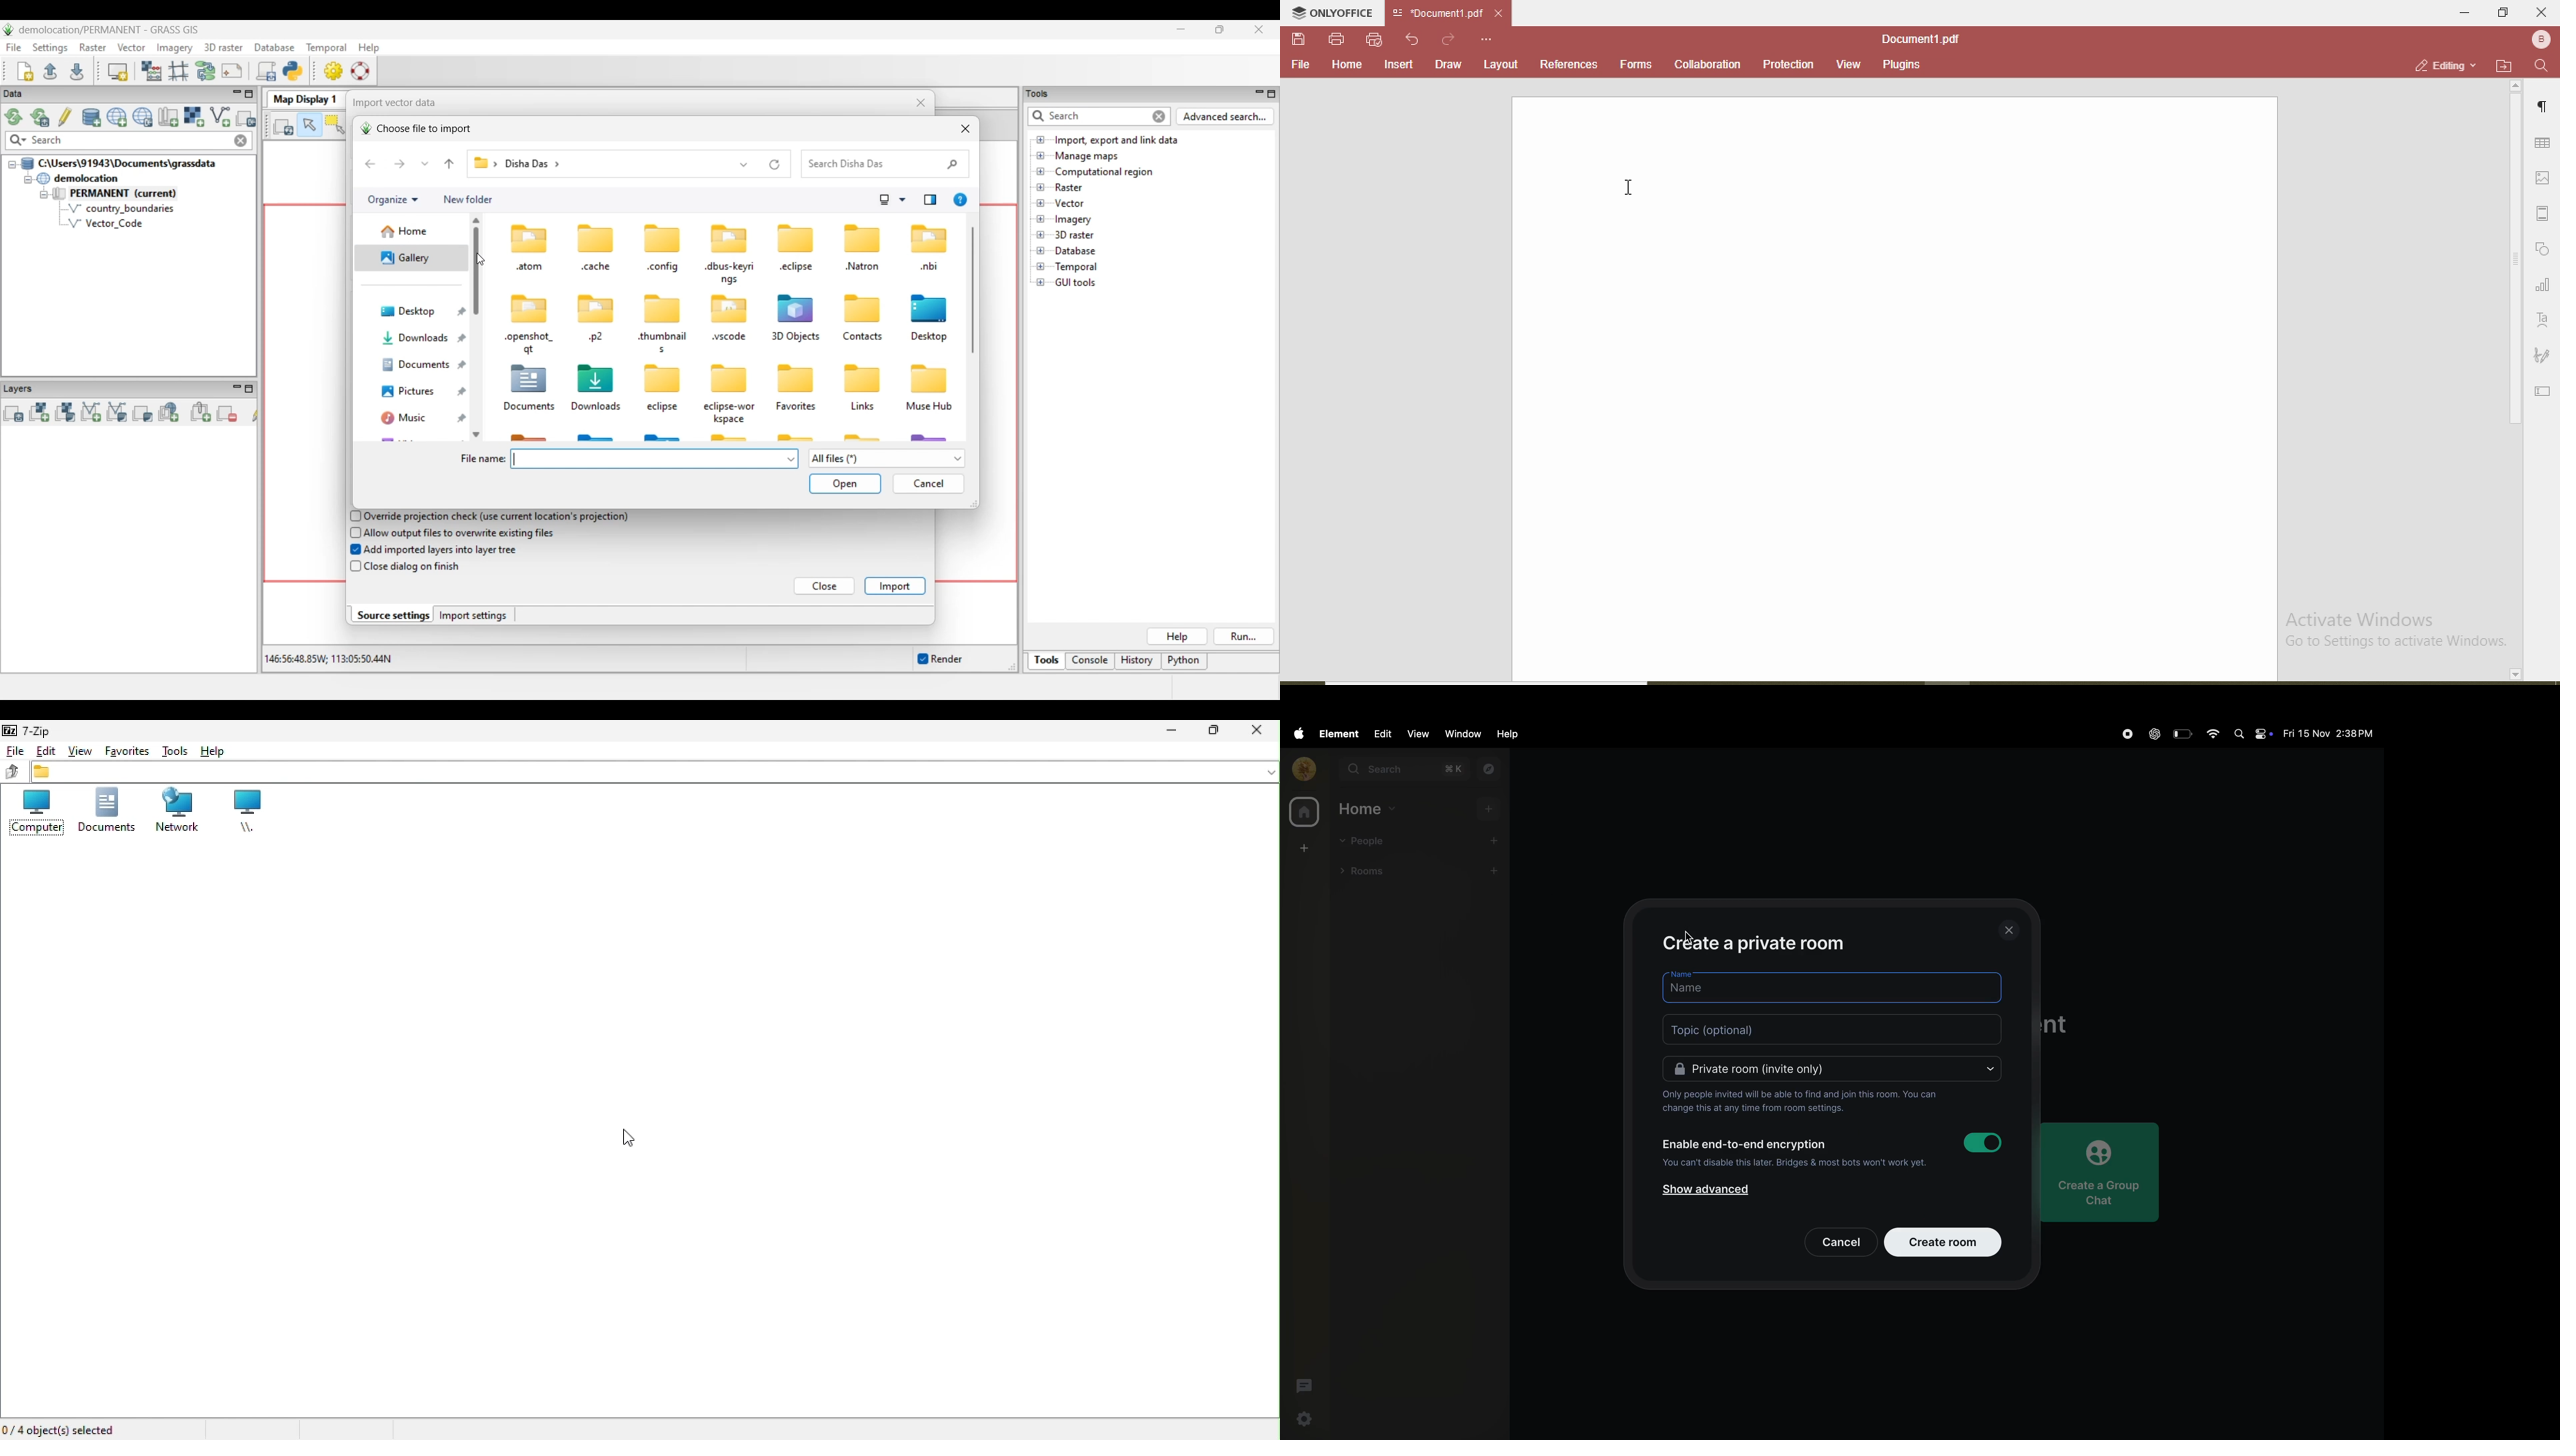 The height and width of the screenshot is (1456, 2576). I want to click on View, so click(79, 748).